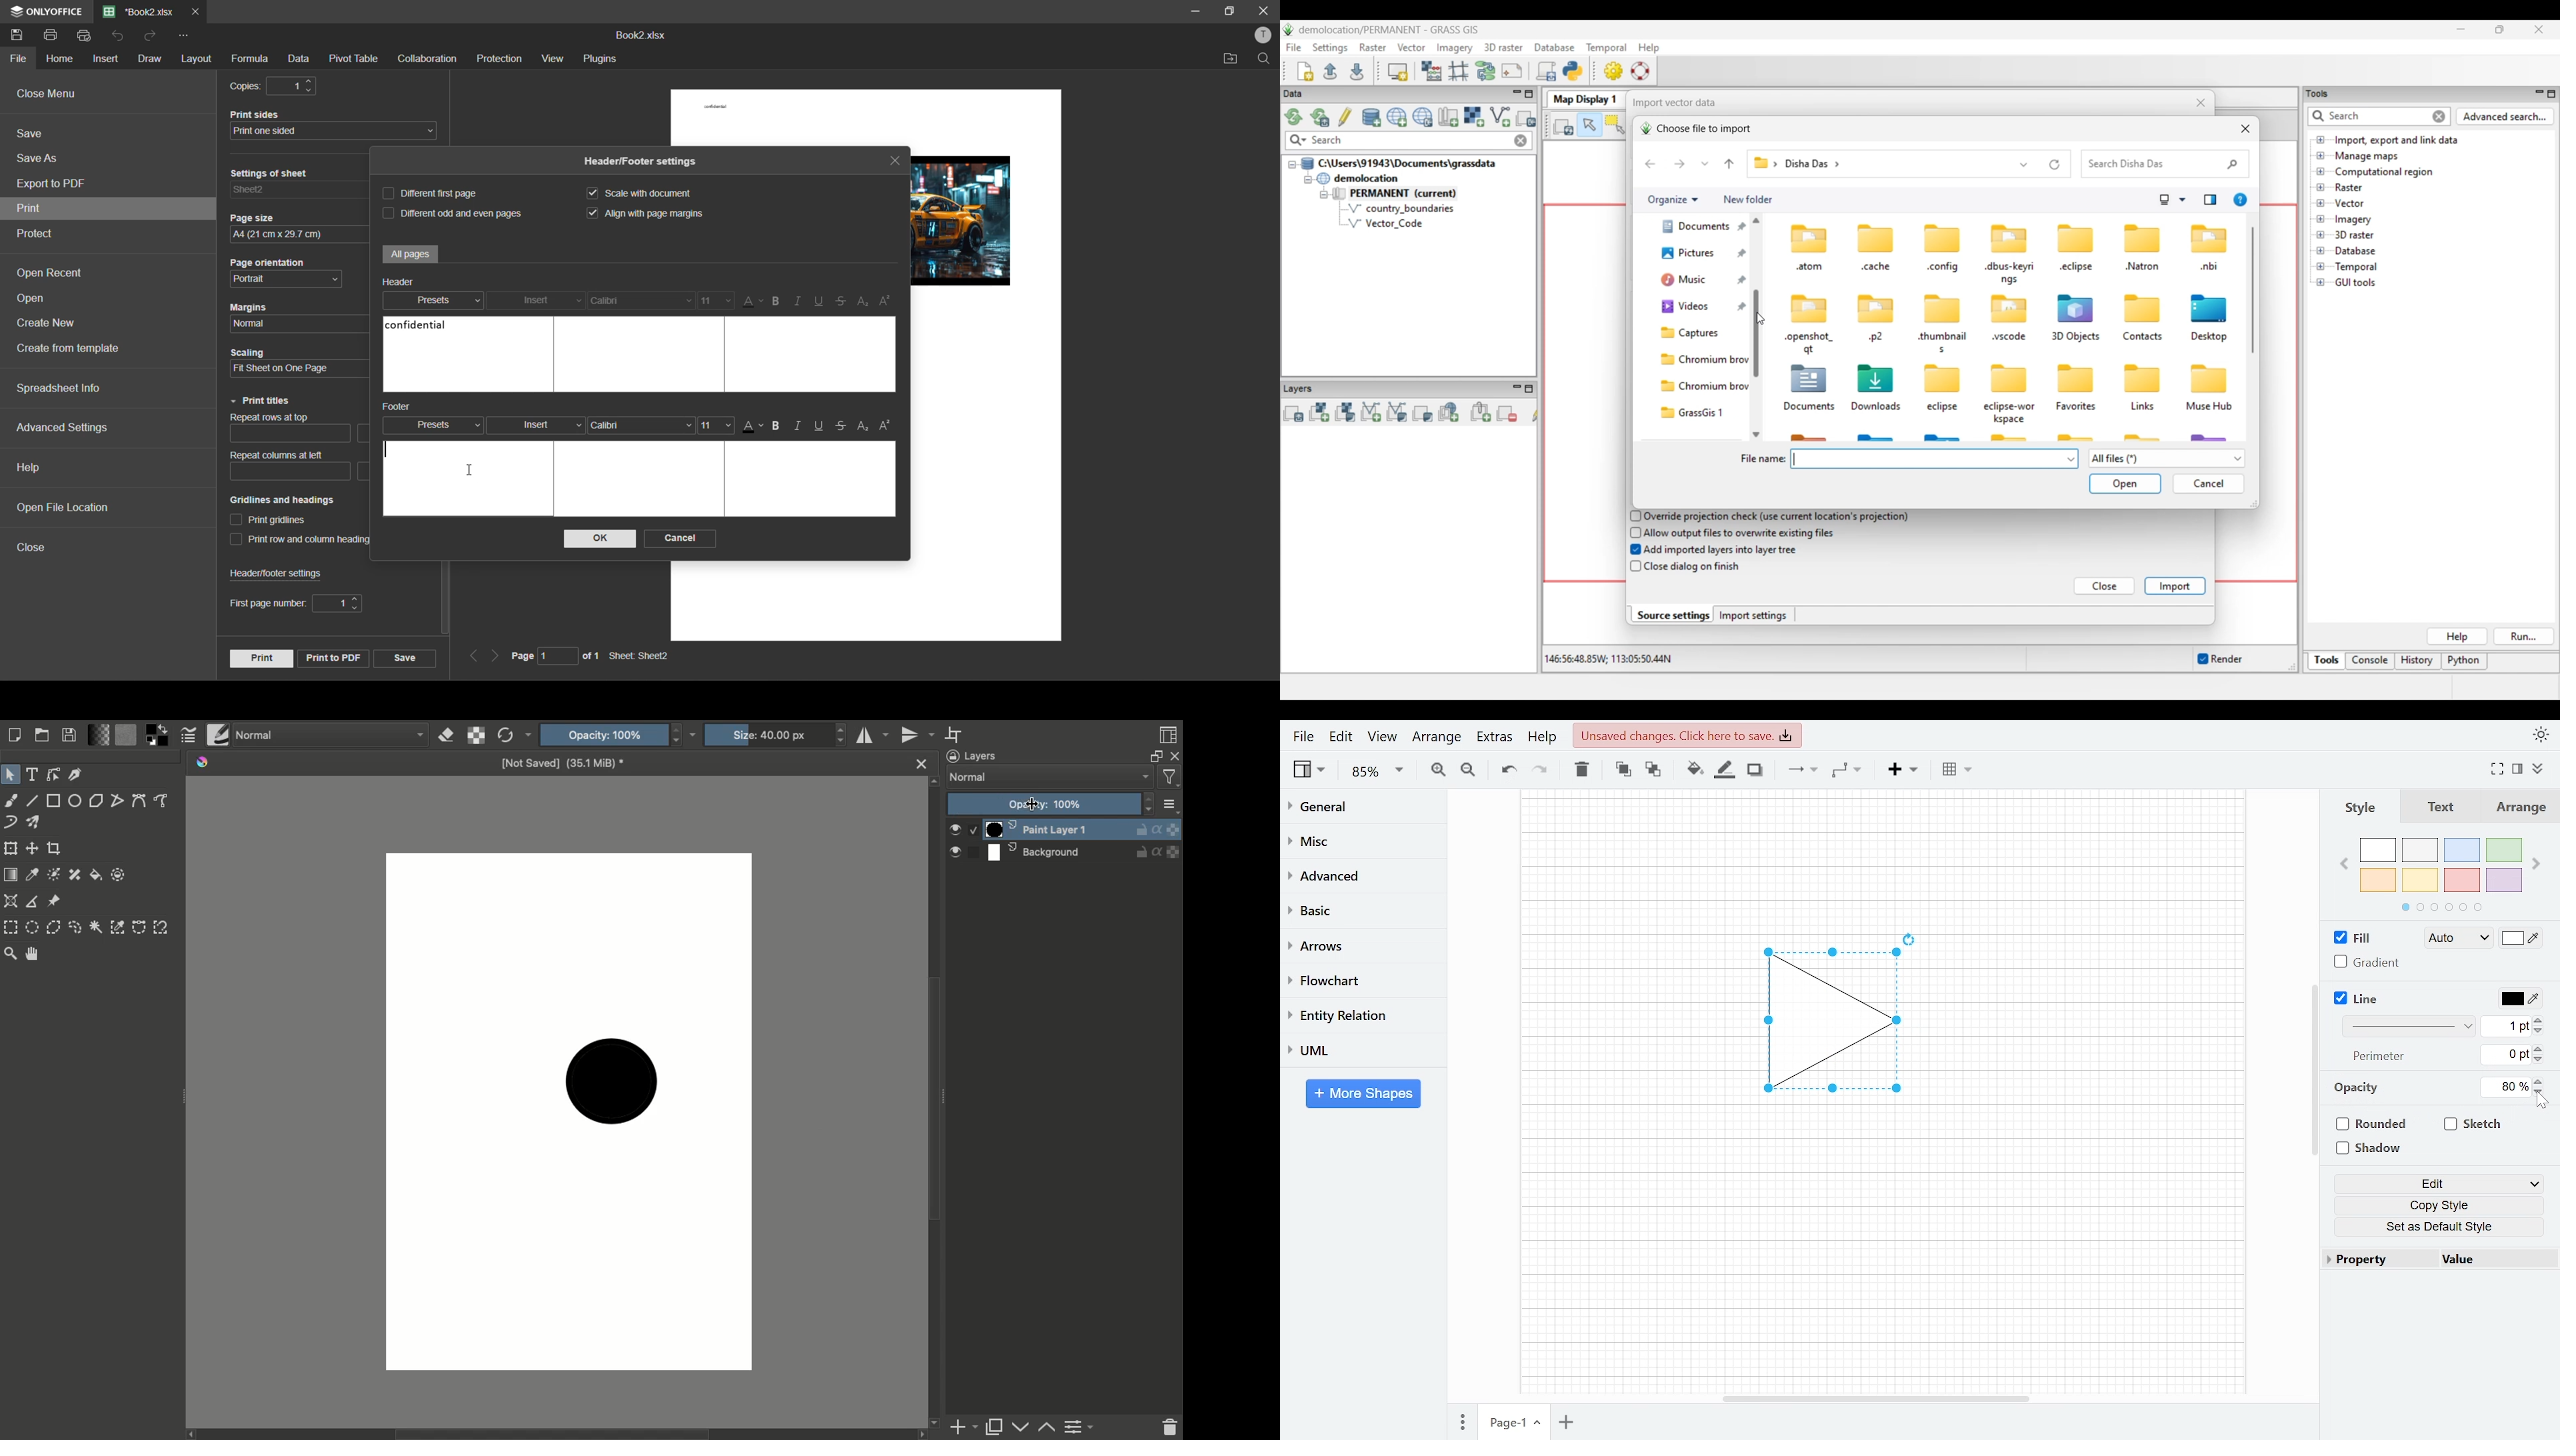 The image size is (2576, 1456). I want to click on red, so click(2462, 881).